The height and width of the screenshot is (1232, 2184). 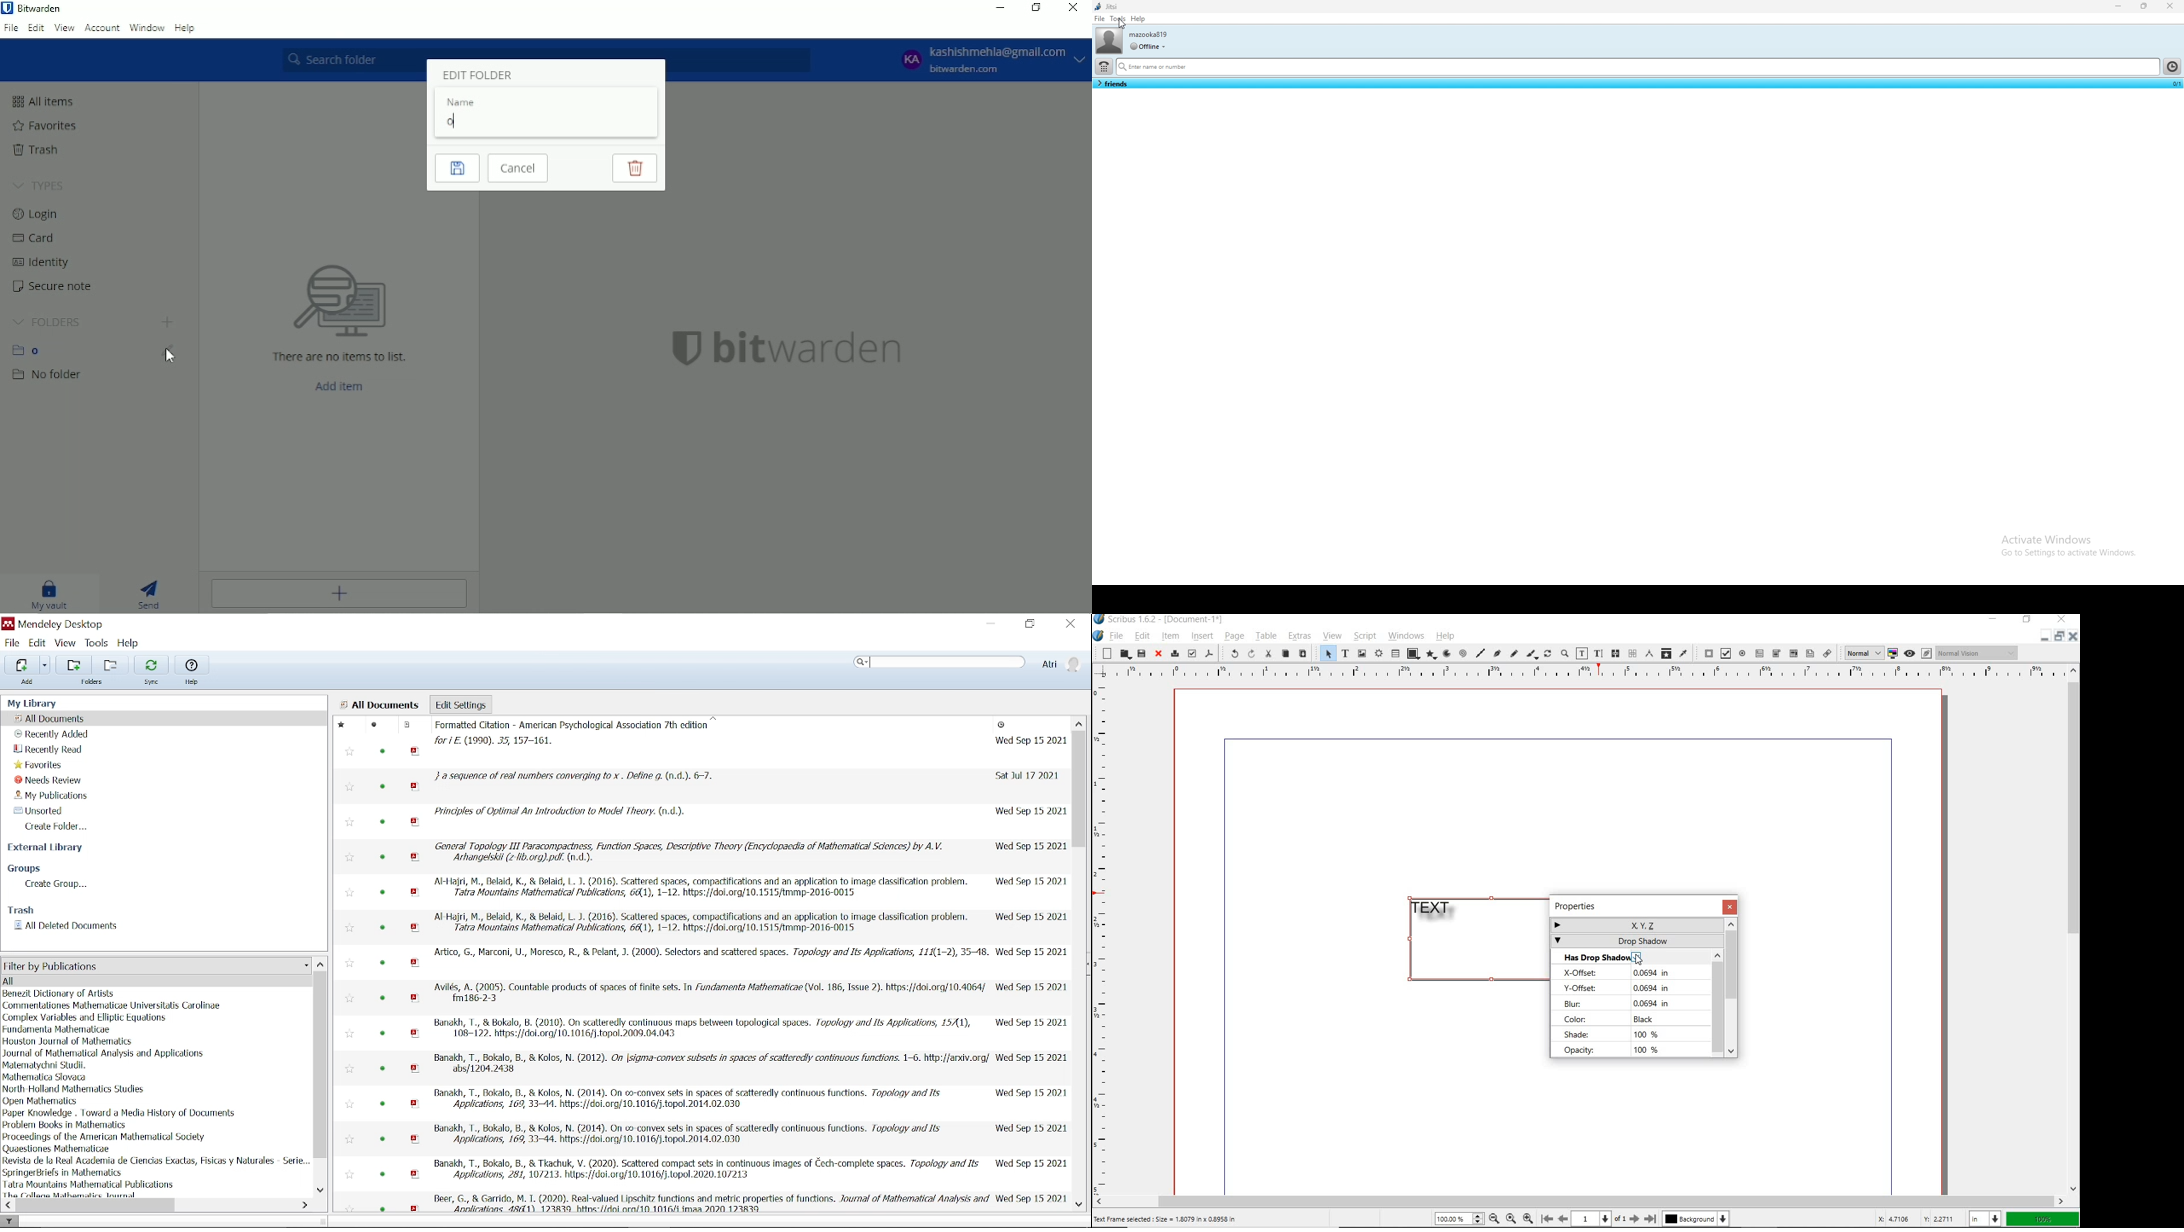 I want to click on Name, so click(x=463, y=102).